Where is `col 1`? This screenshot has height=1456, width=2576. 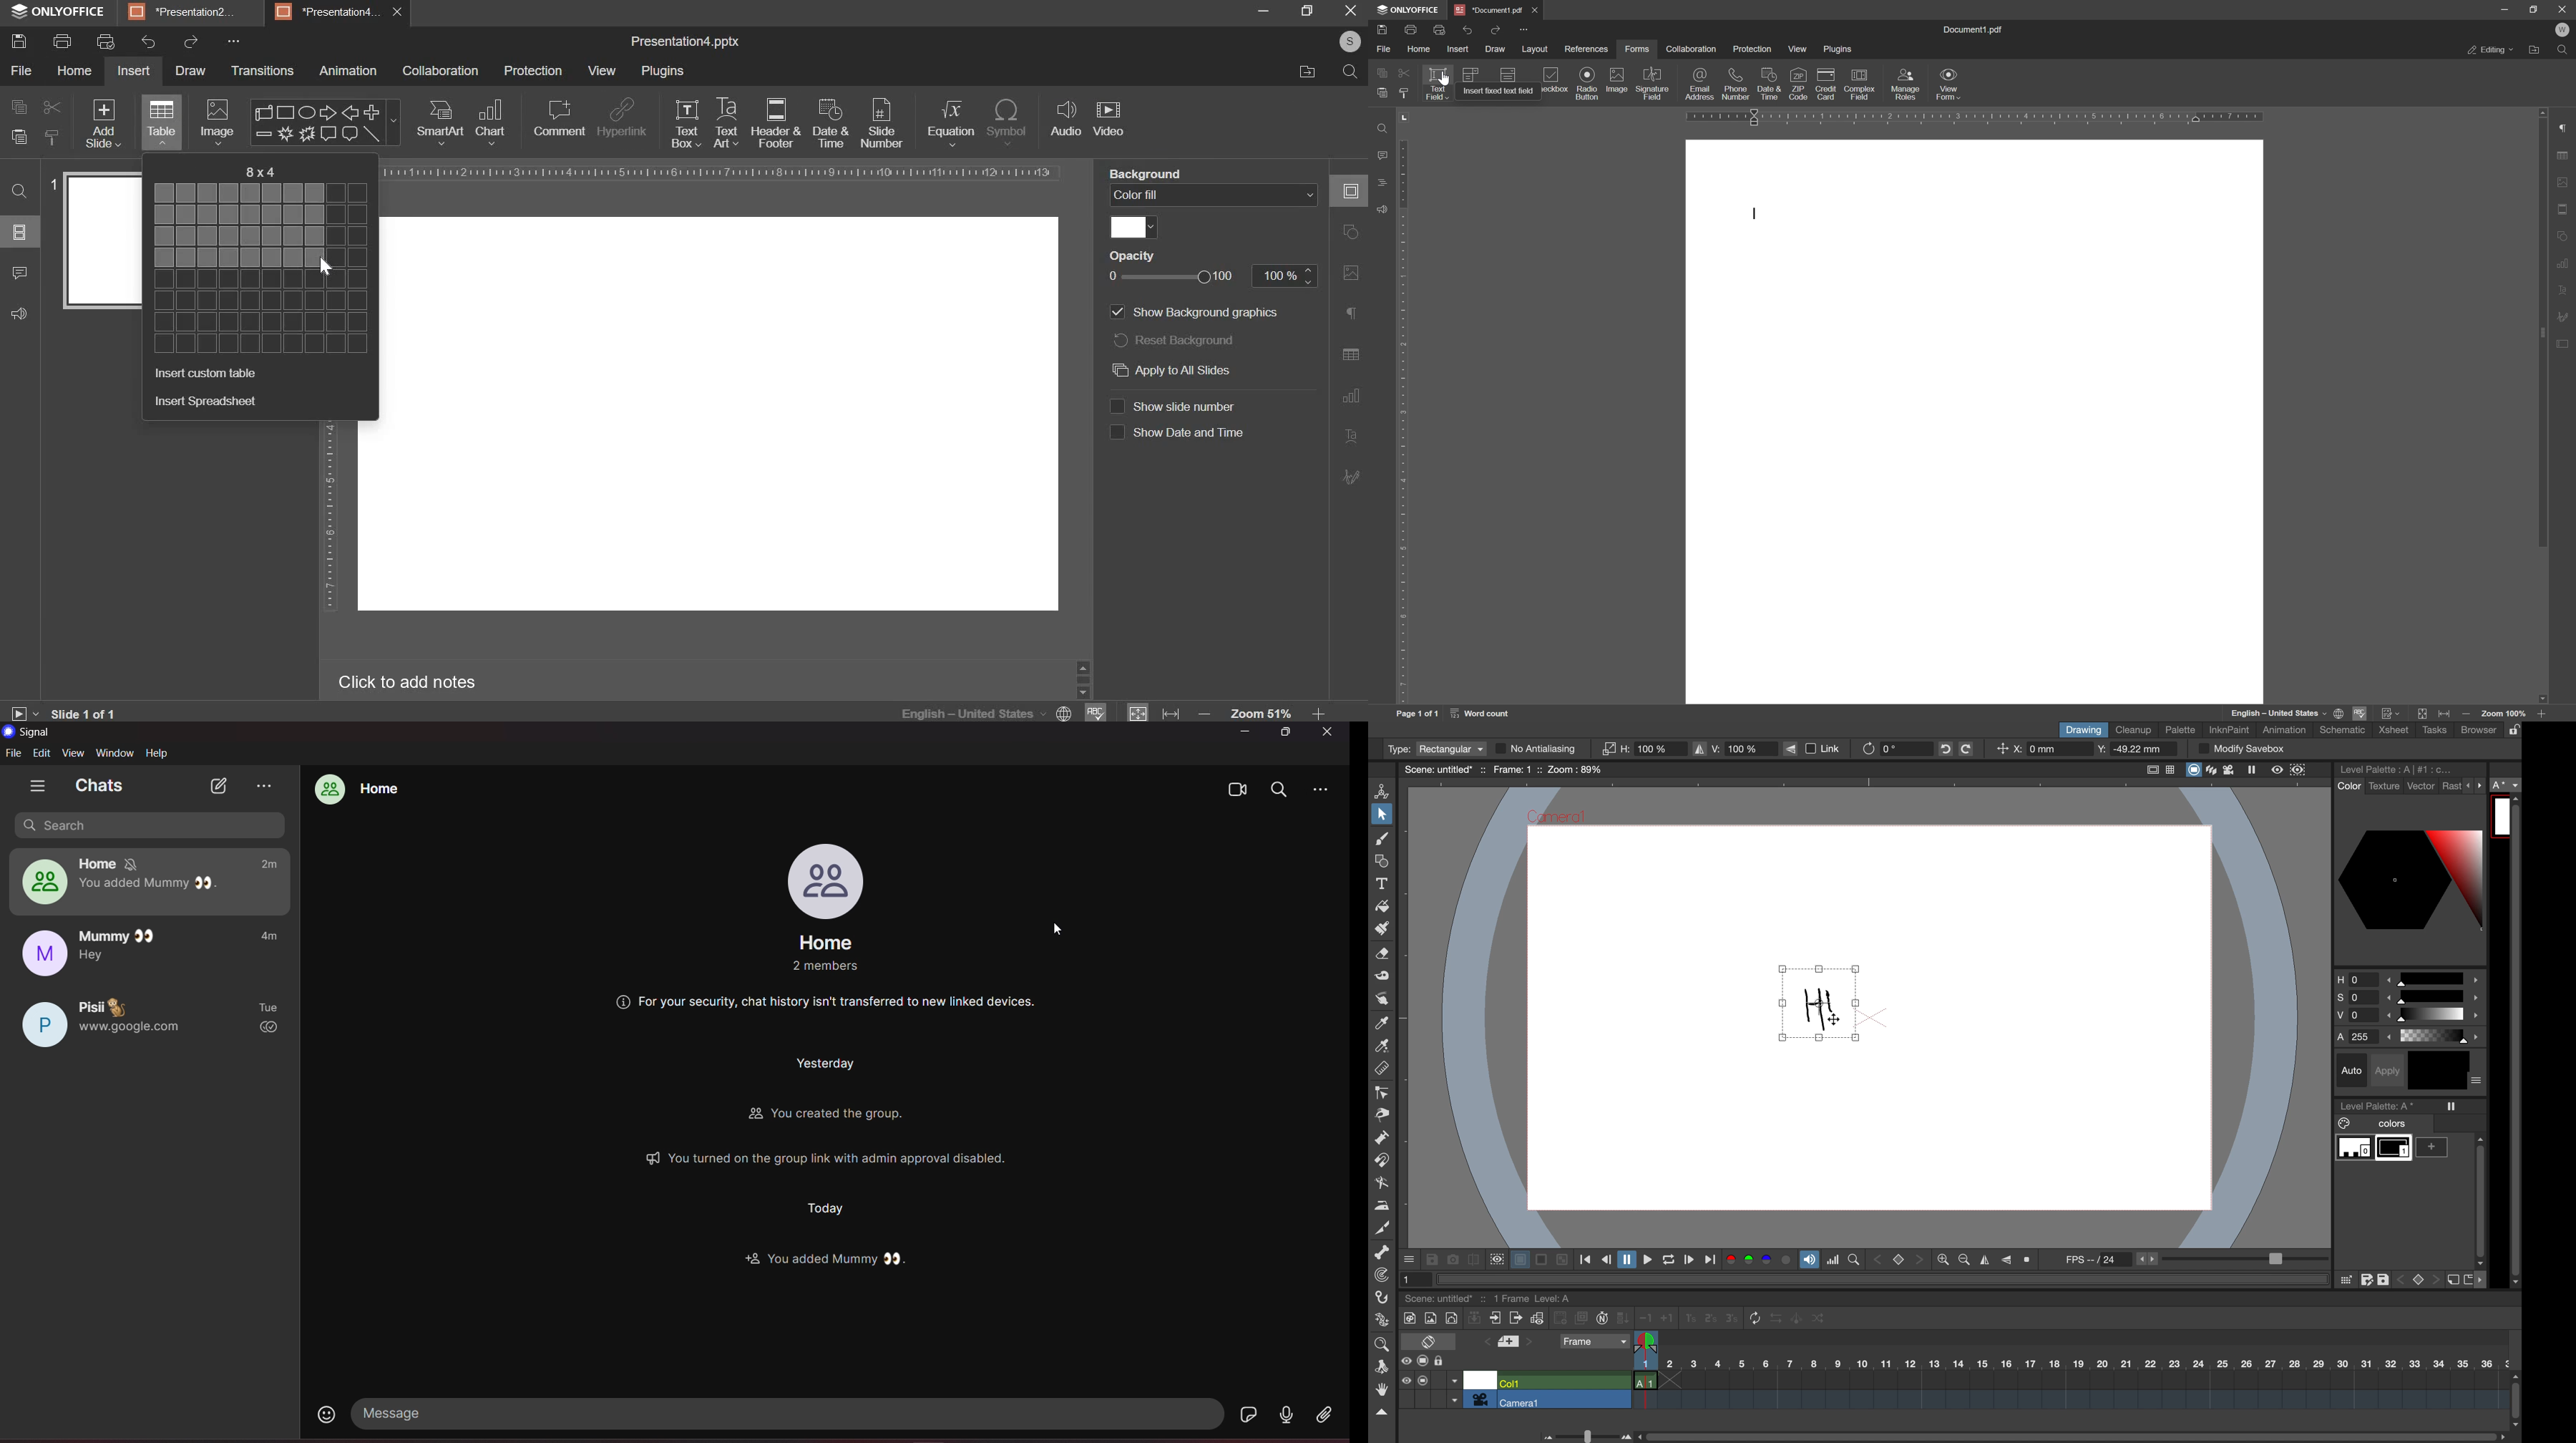
col 1 is located at coordinates (1562, 1382).